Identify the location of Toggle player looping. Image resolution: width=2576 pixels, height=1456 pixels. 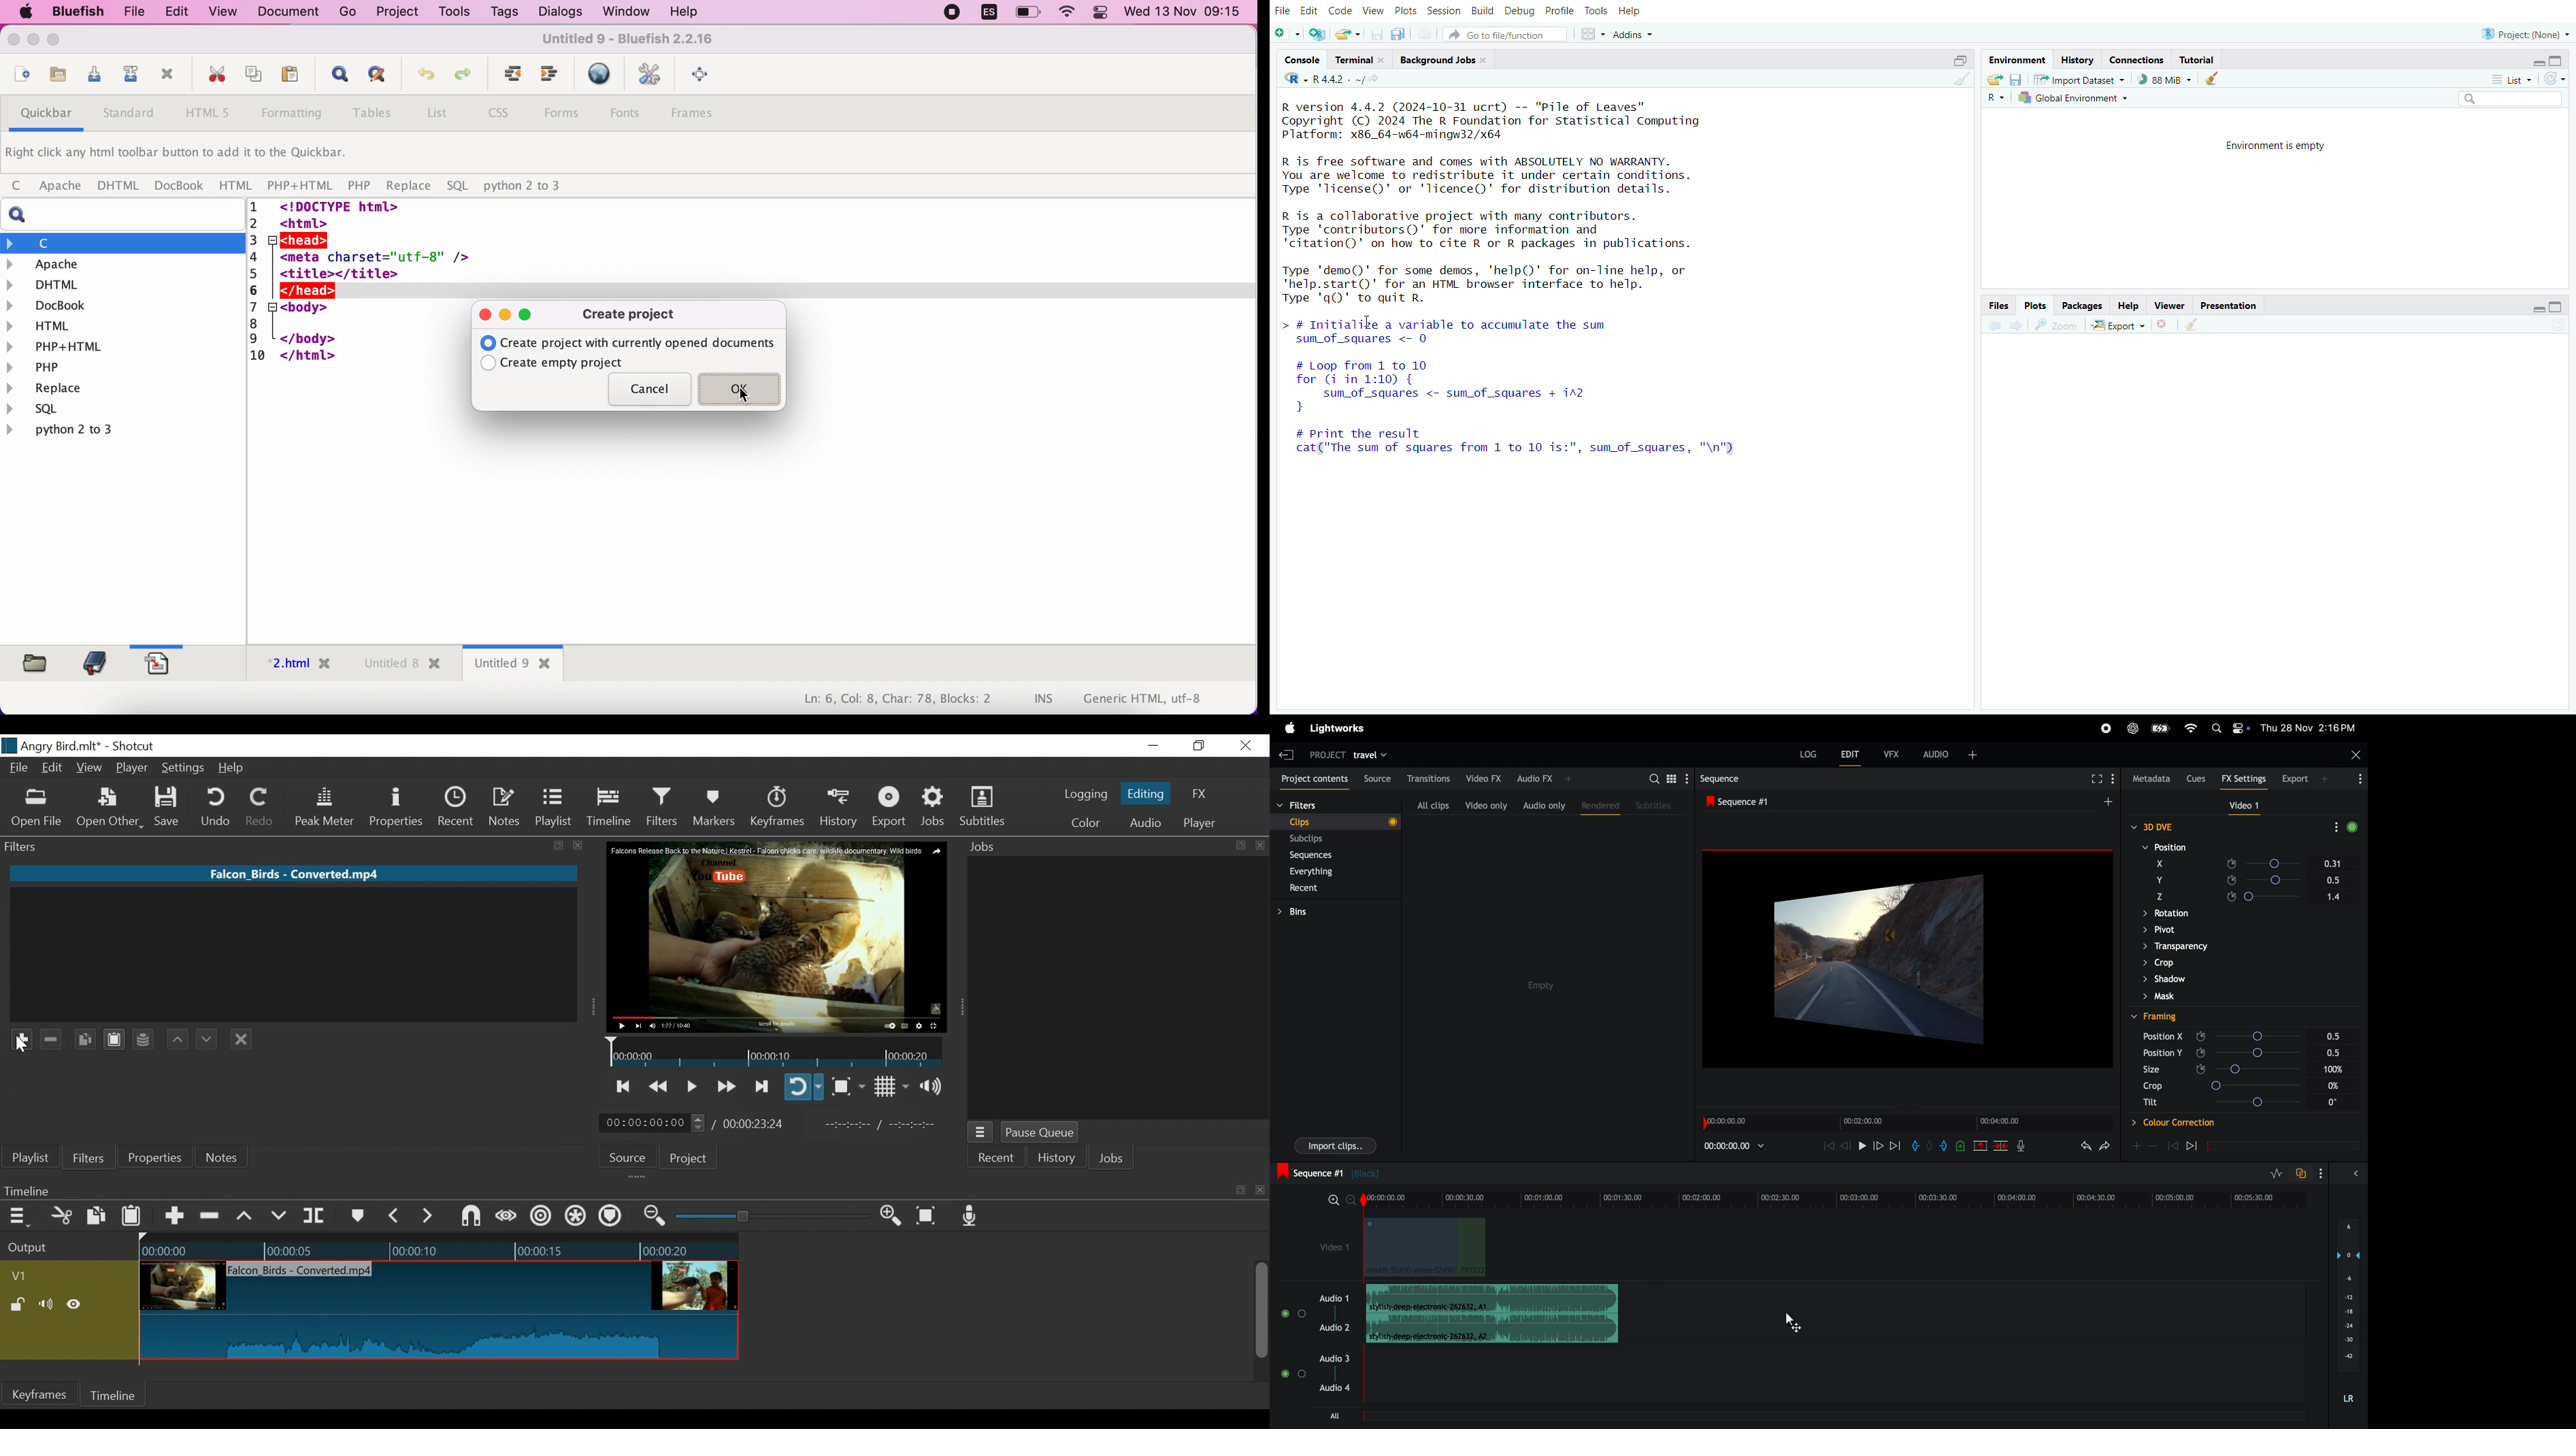
(804, 1086).